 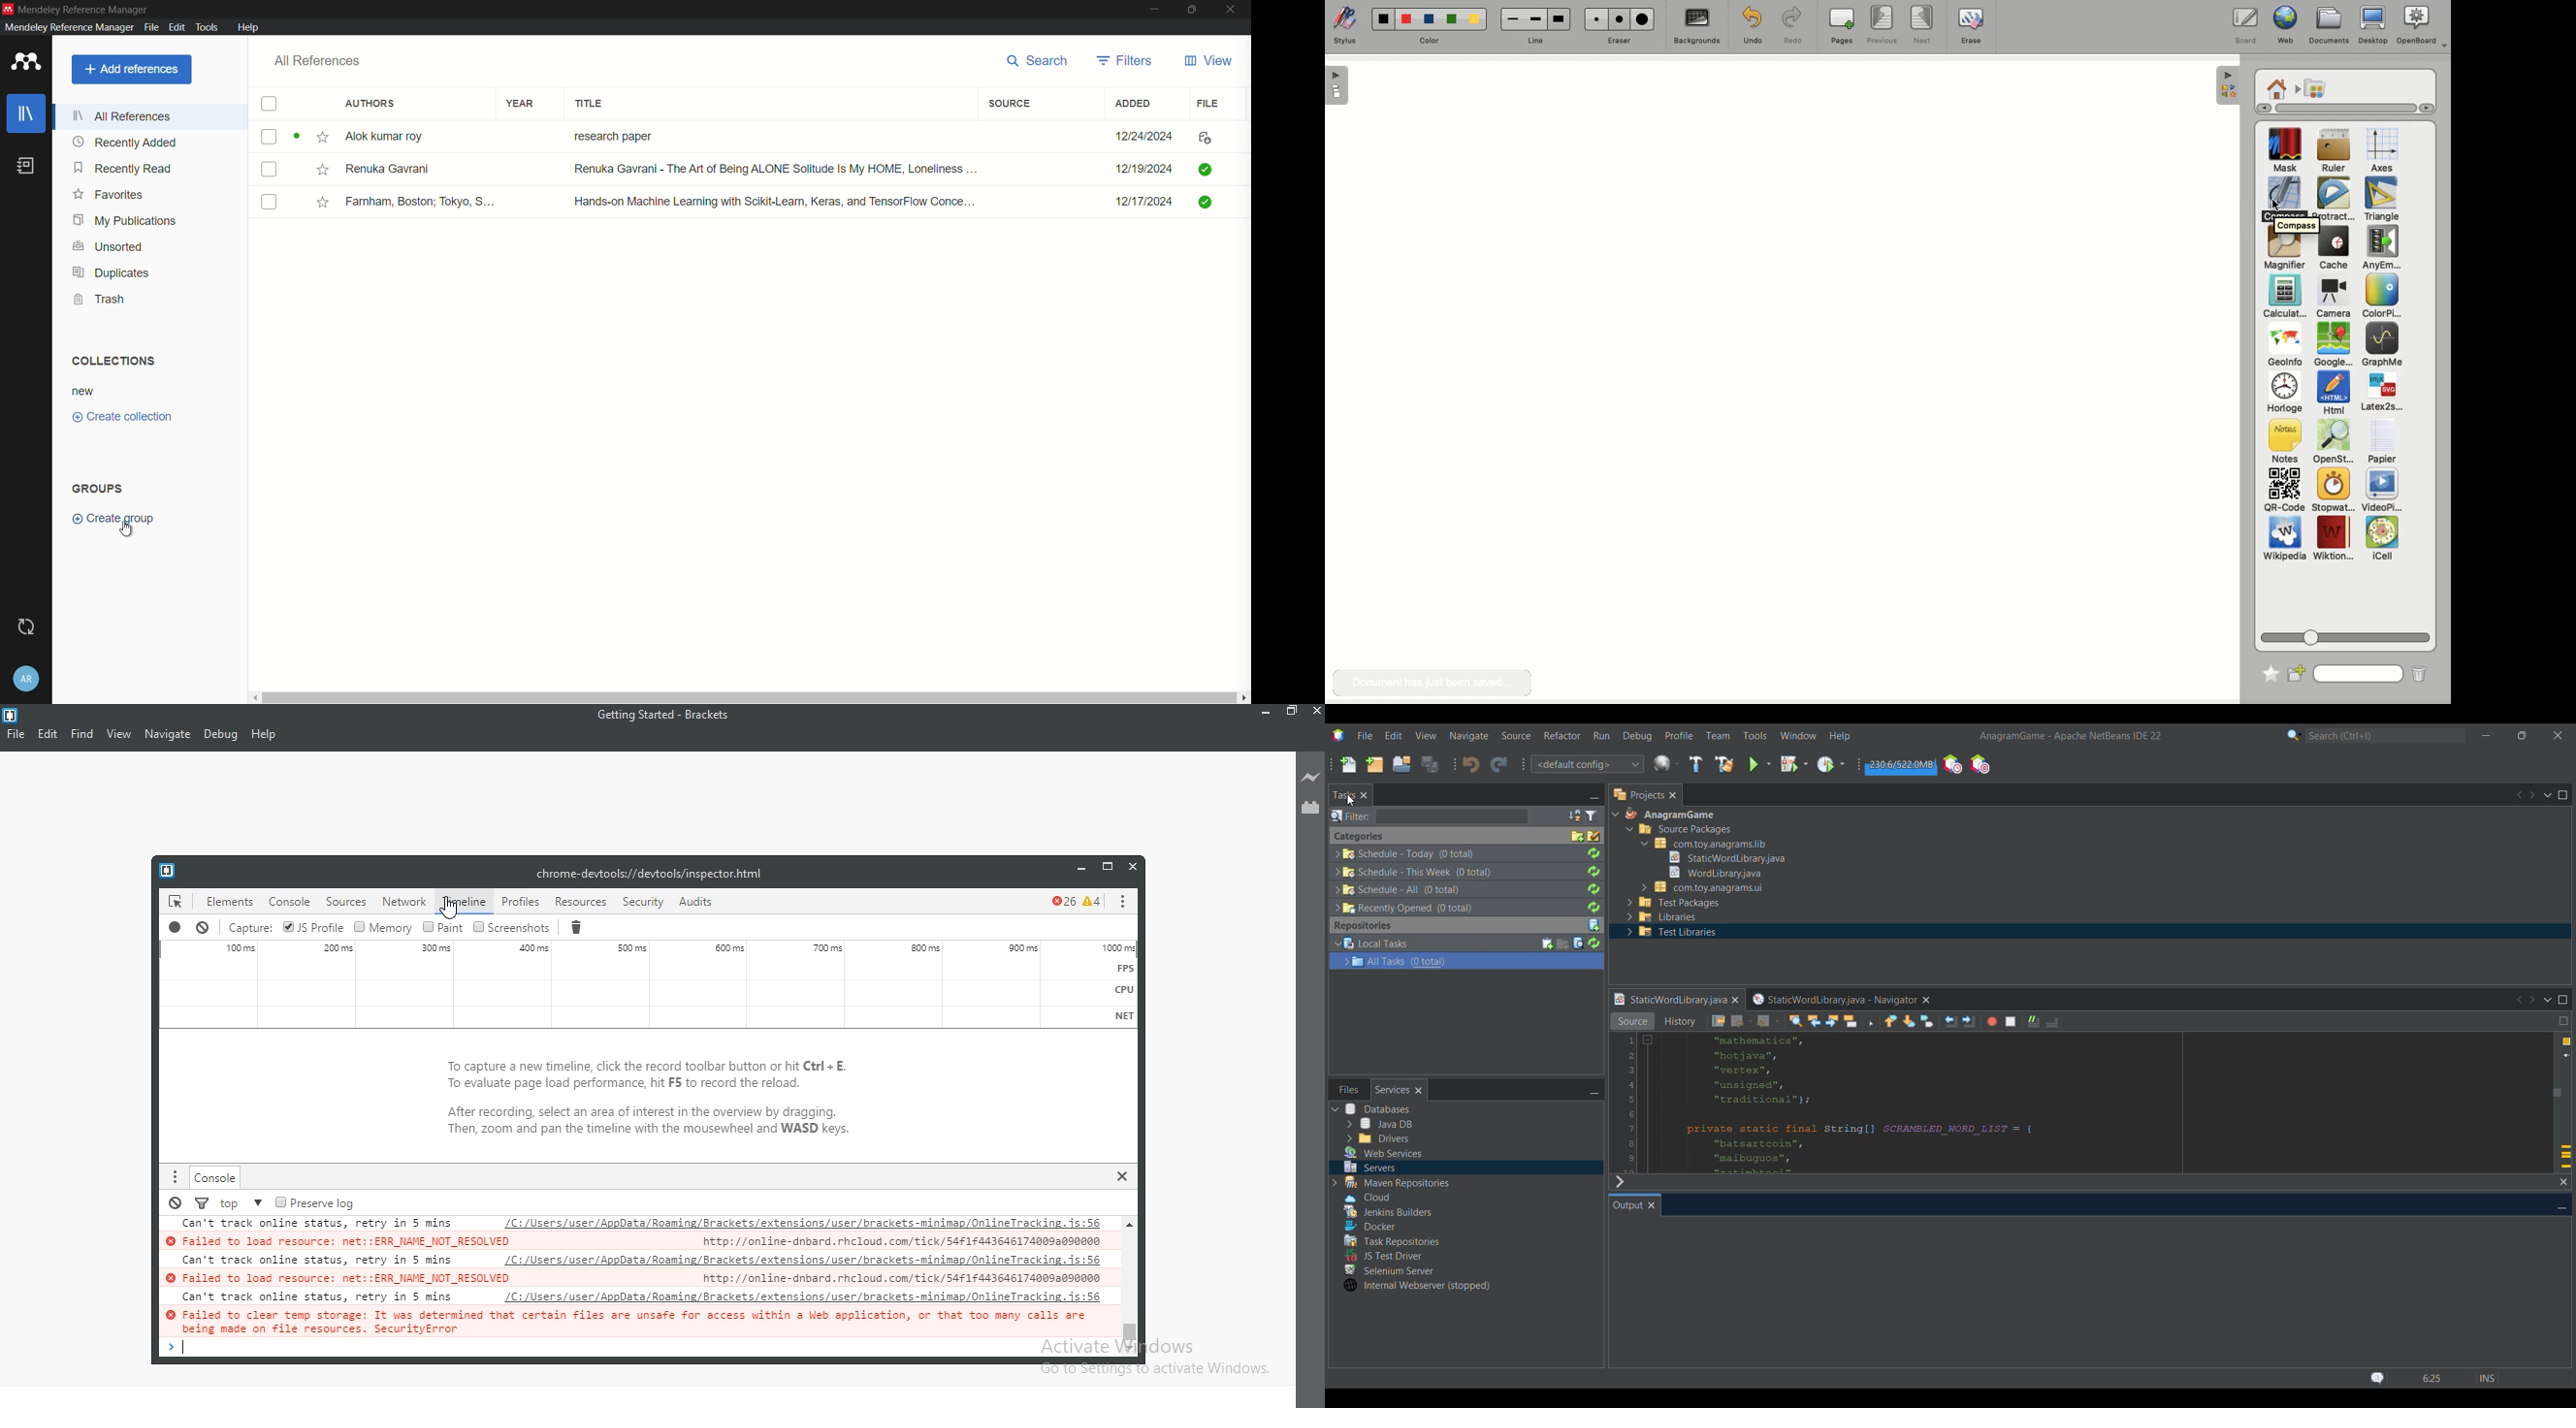 I want to click on restore, so click(x=1109, y=868).